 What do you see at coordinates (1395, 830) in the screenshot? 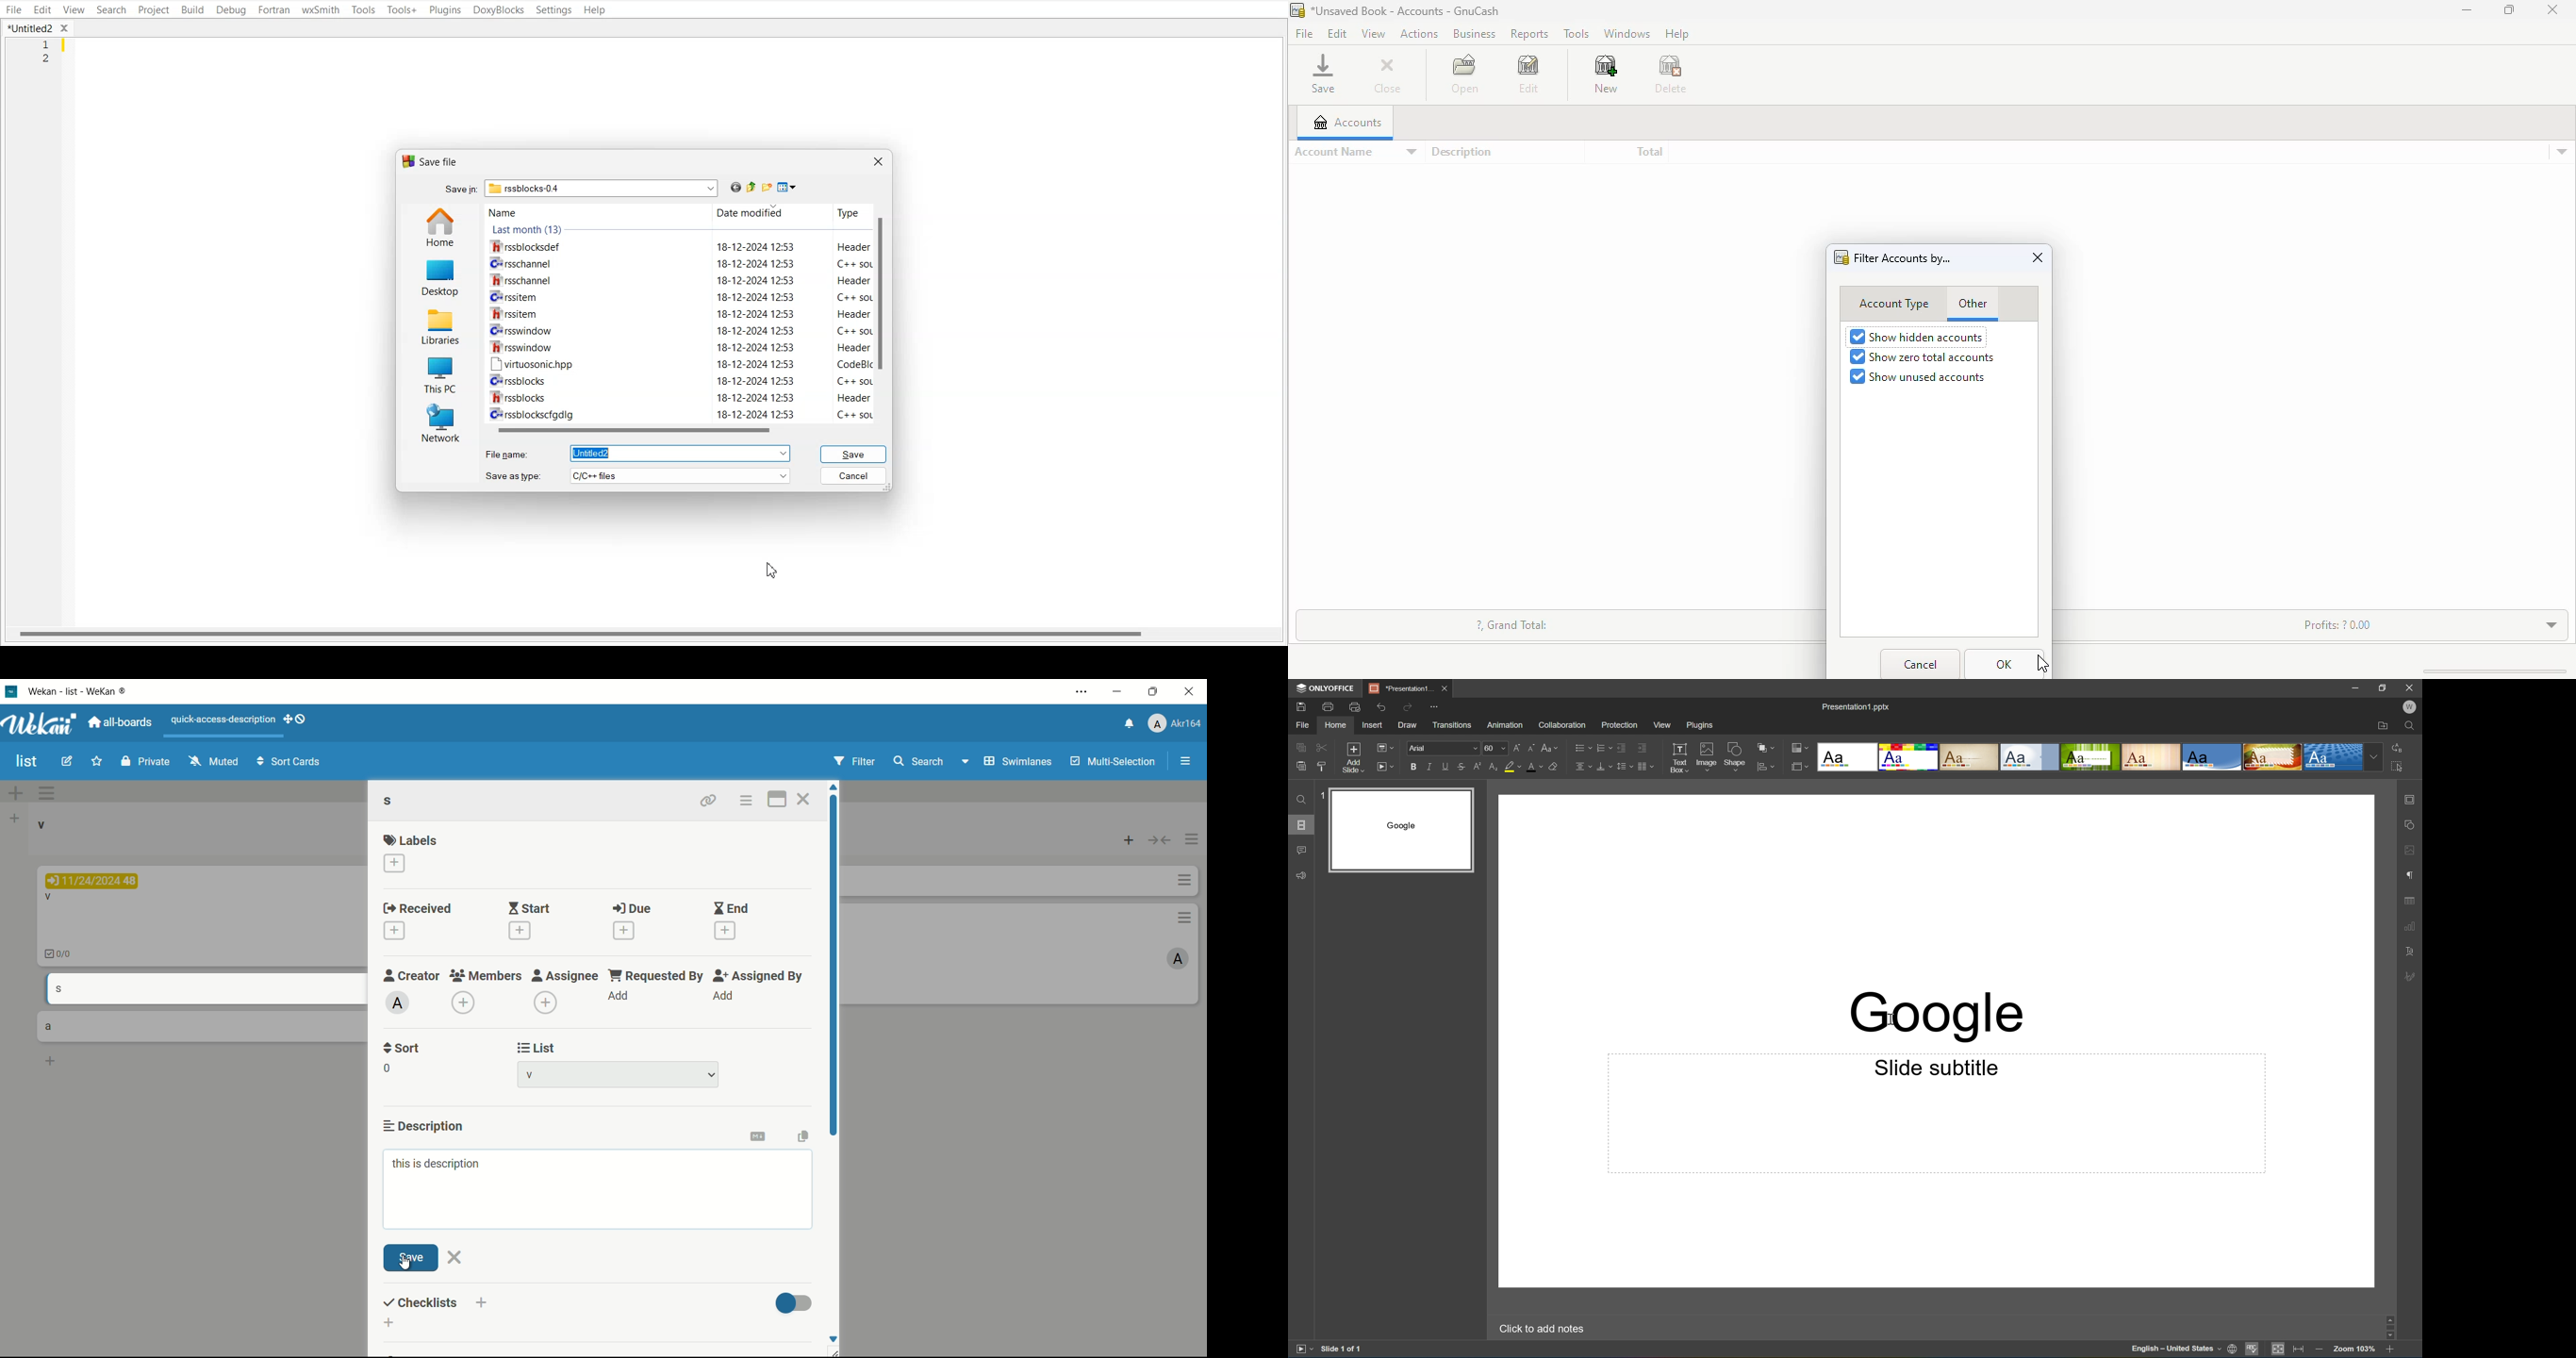
I see `Slide 1` at bounding box center [1395, 830].